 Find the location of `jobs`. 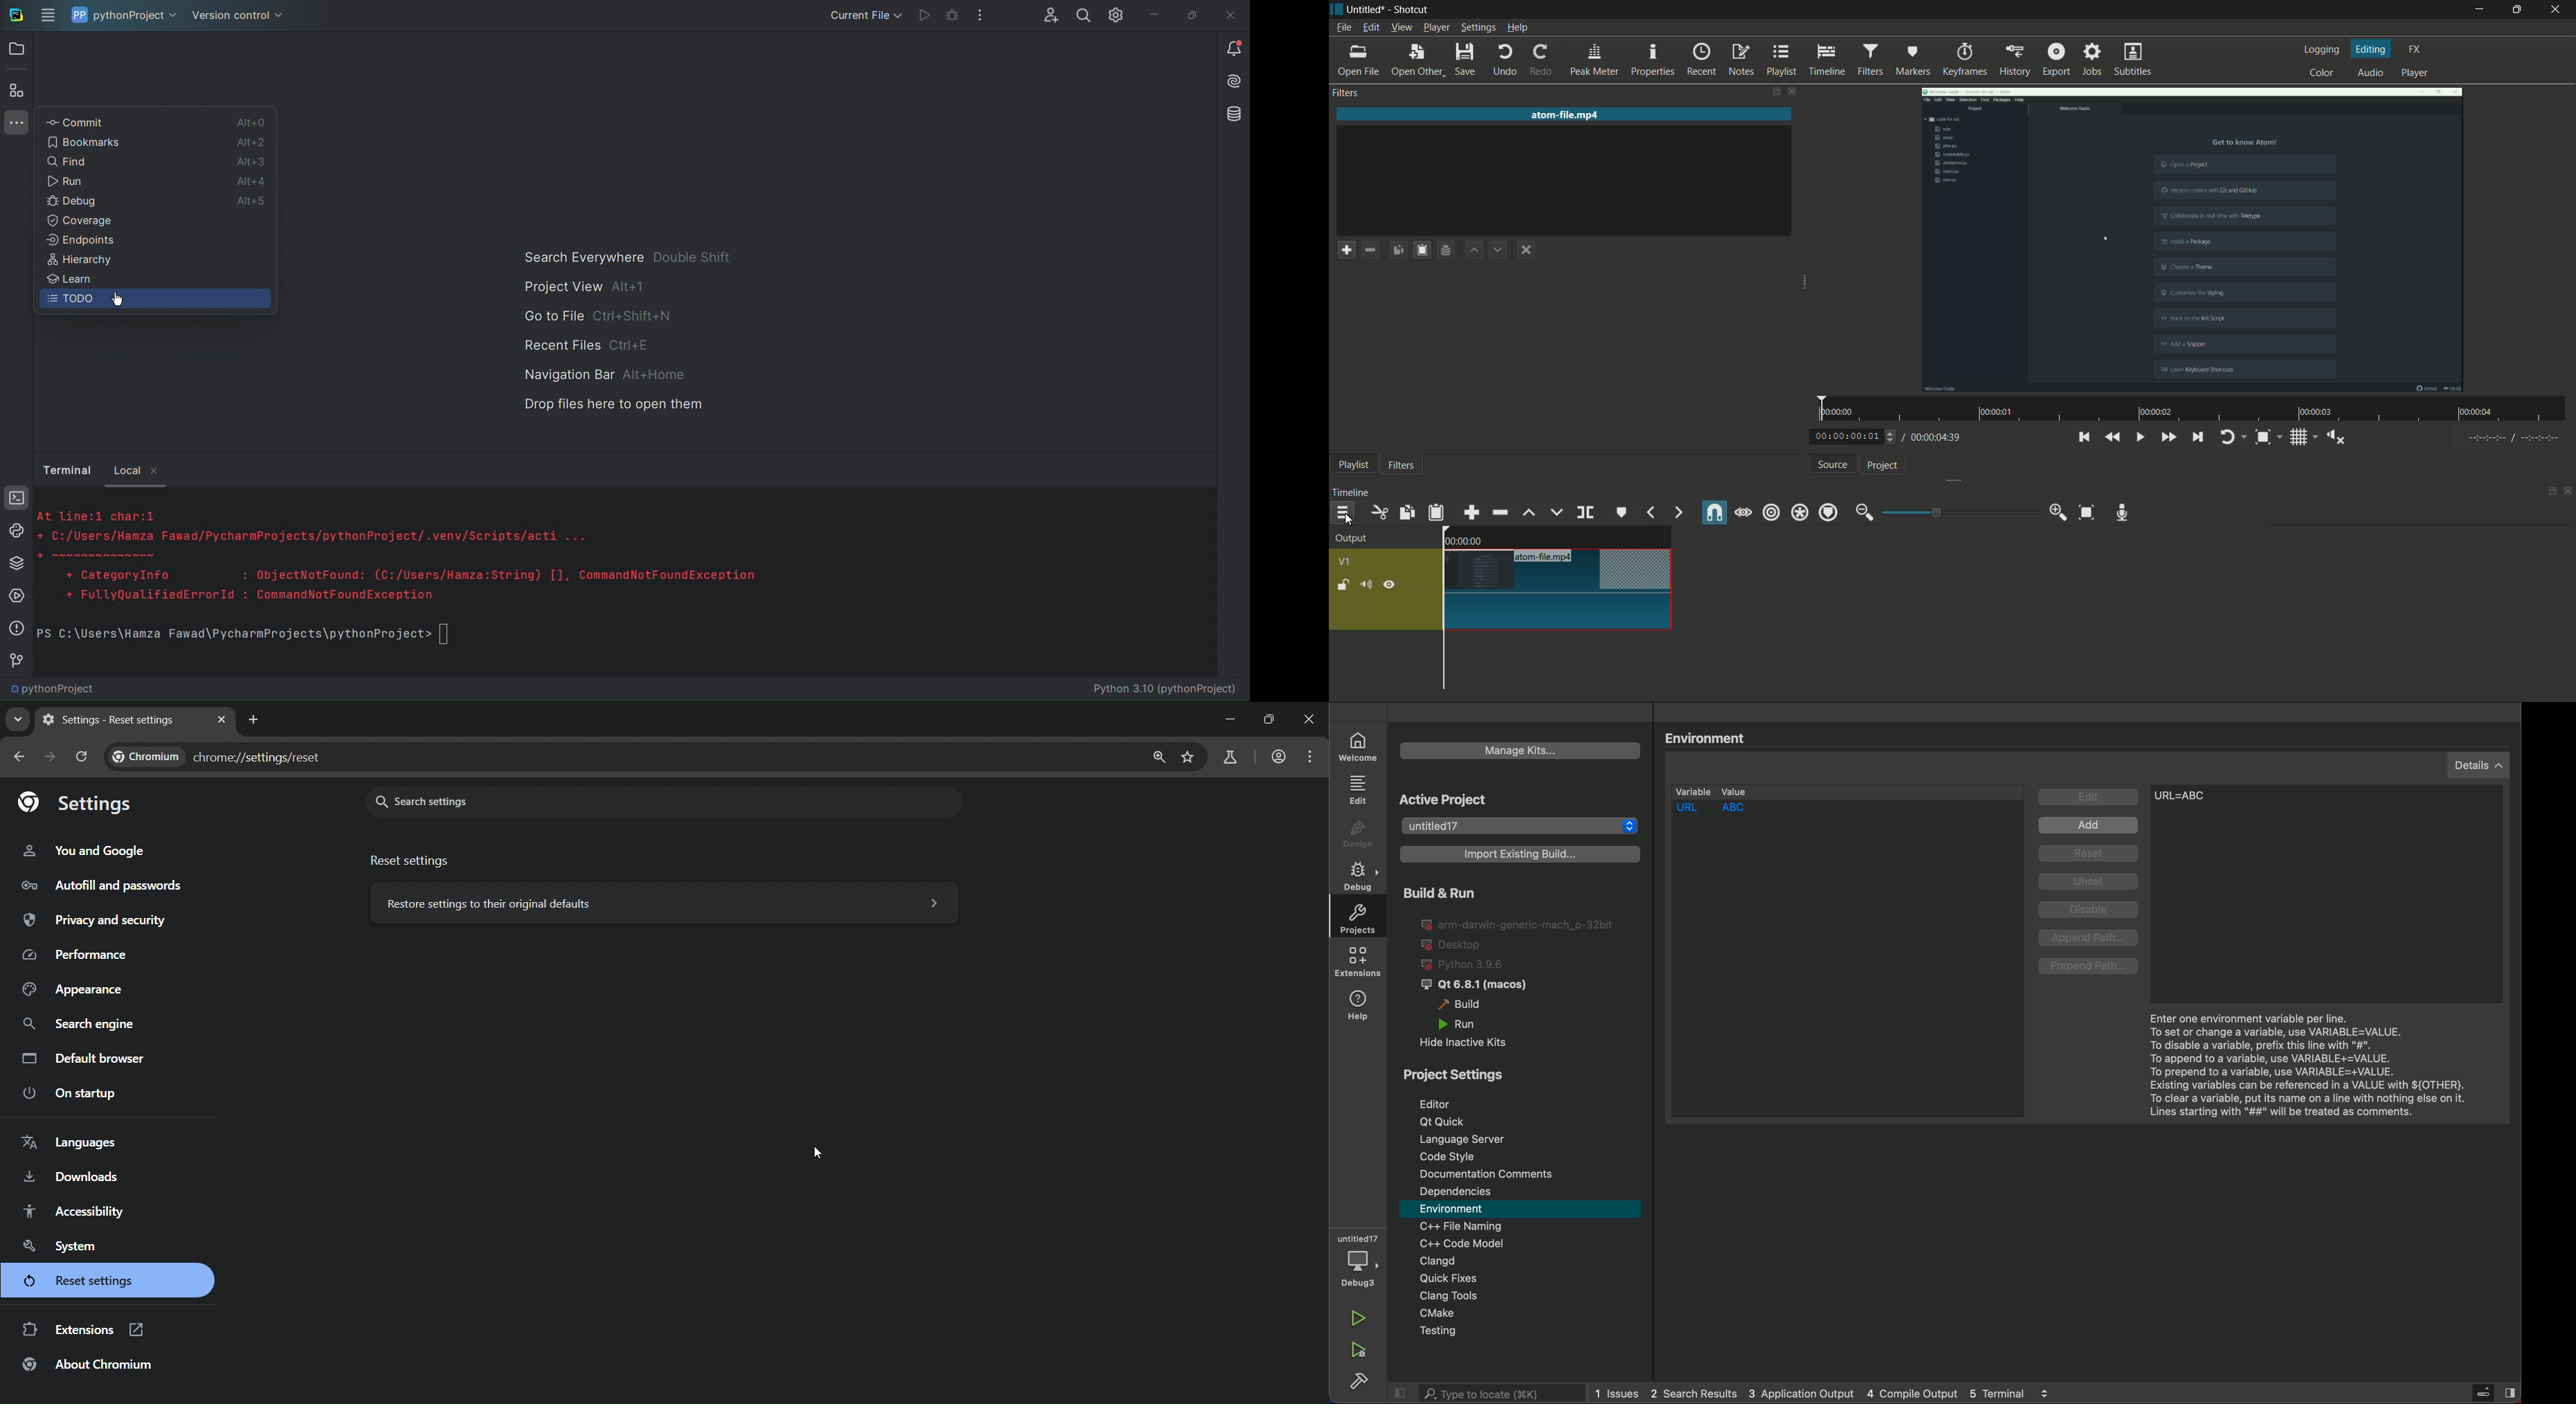

jobs is located at coordinates (2092, 58).